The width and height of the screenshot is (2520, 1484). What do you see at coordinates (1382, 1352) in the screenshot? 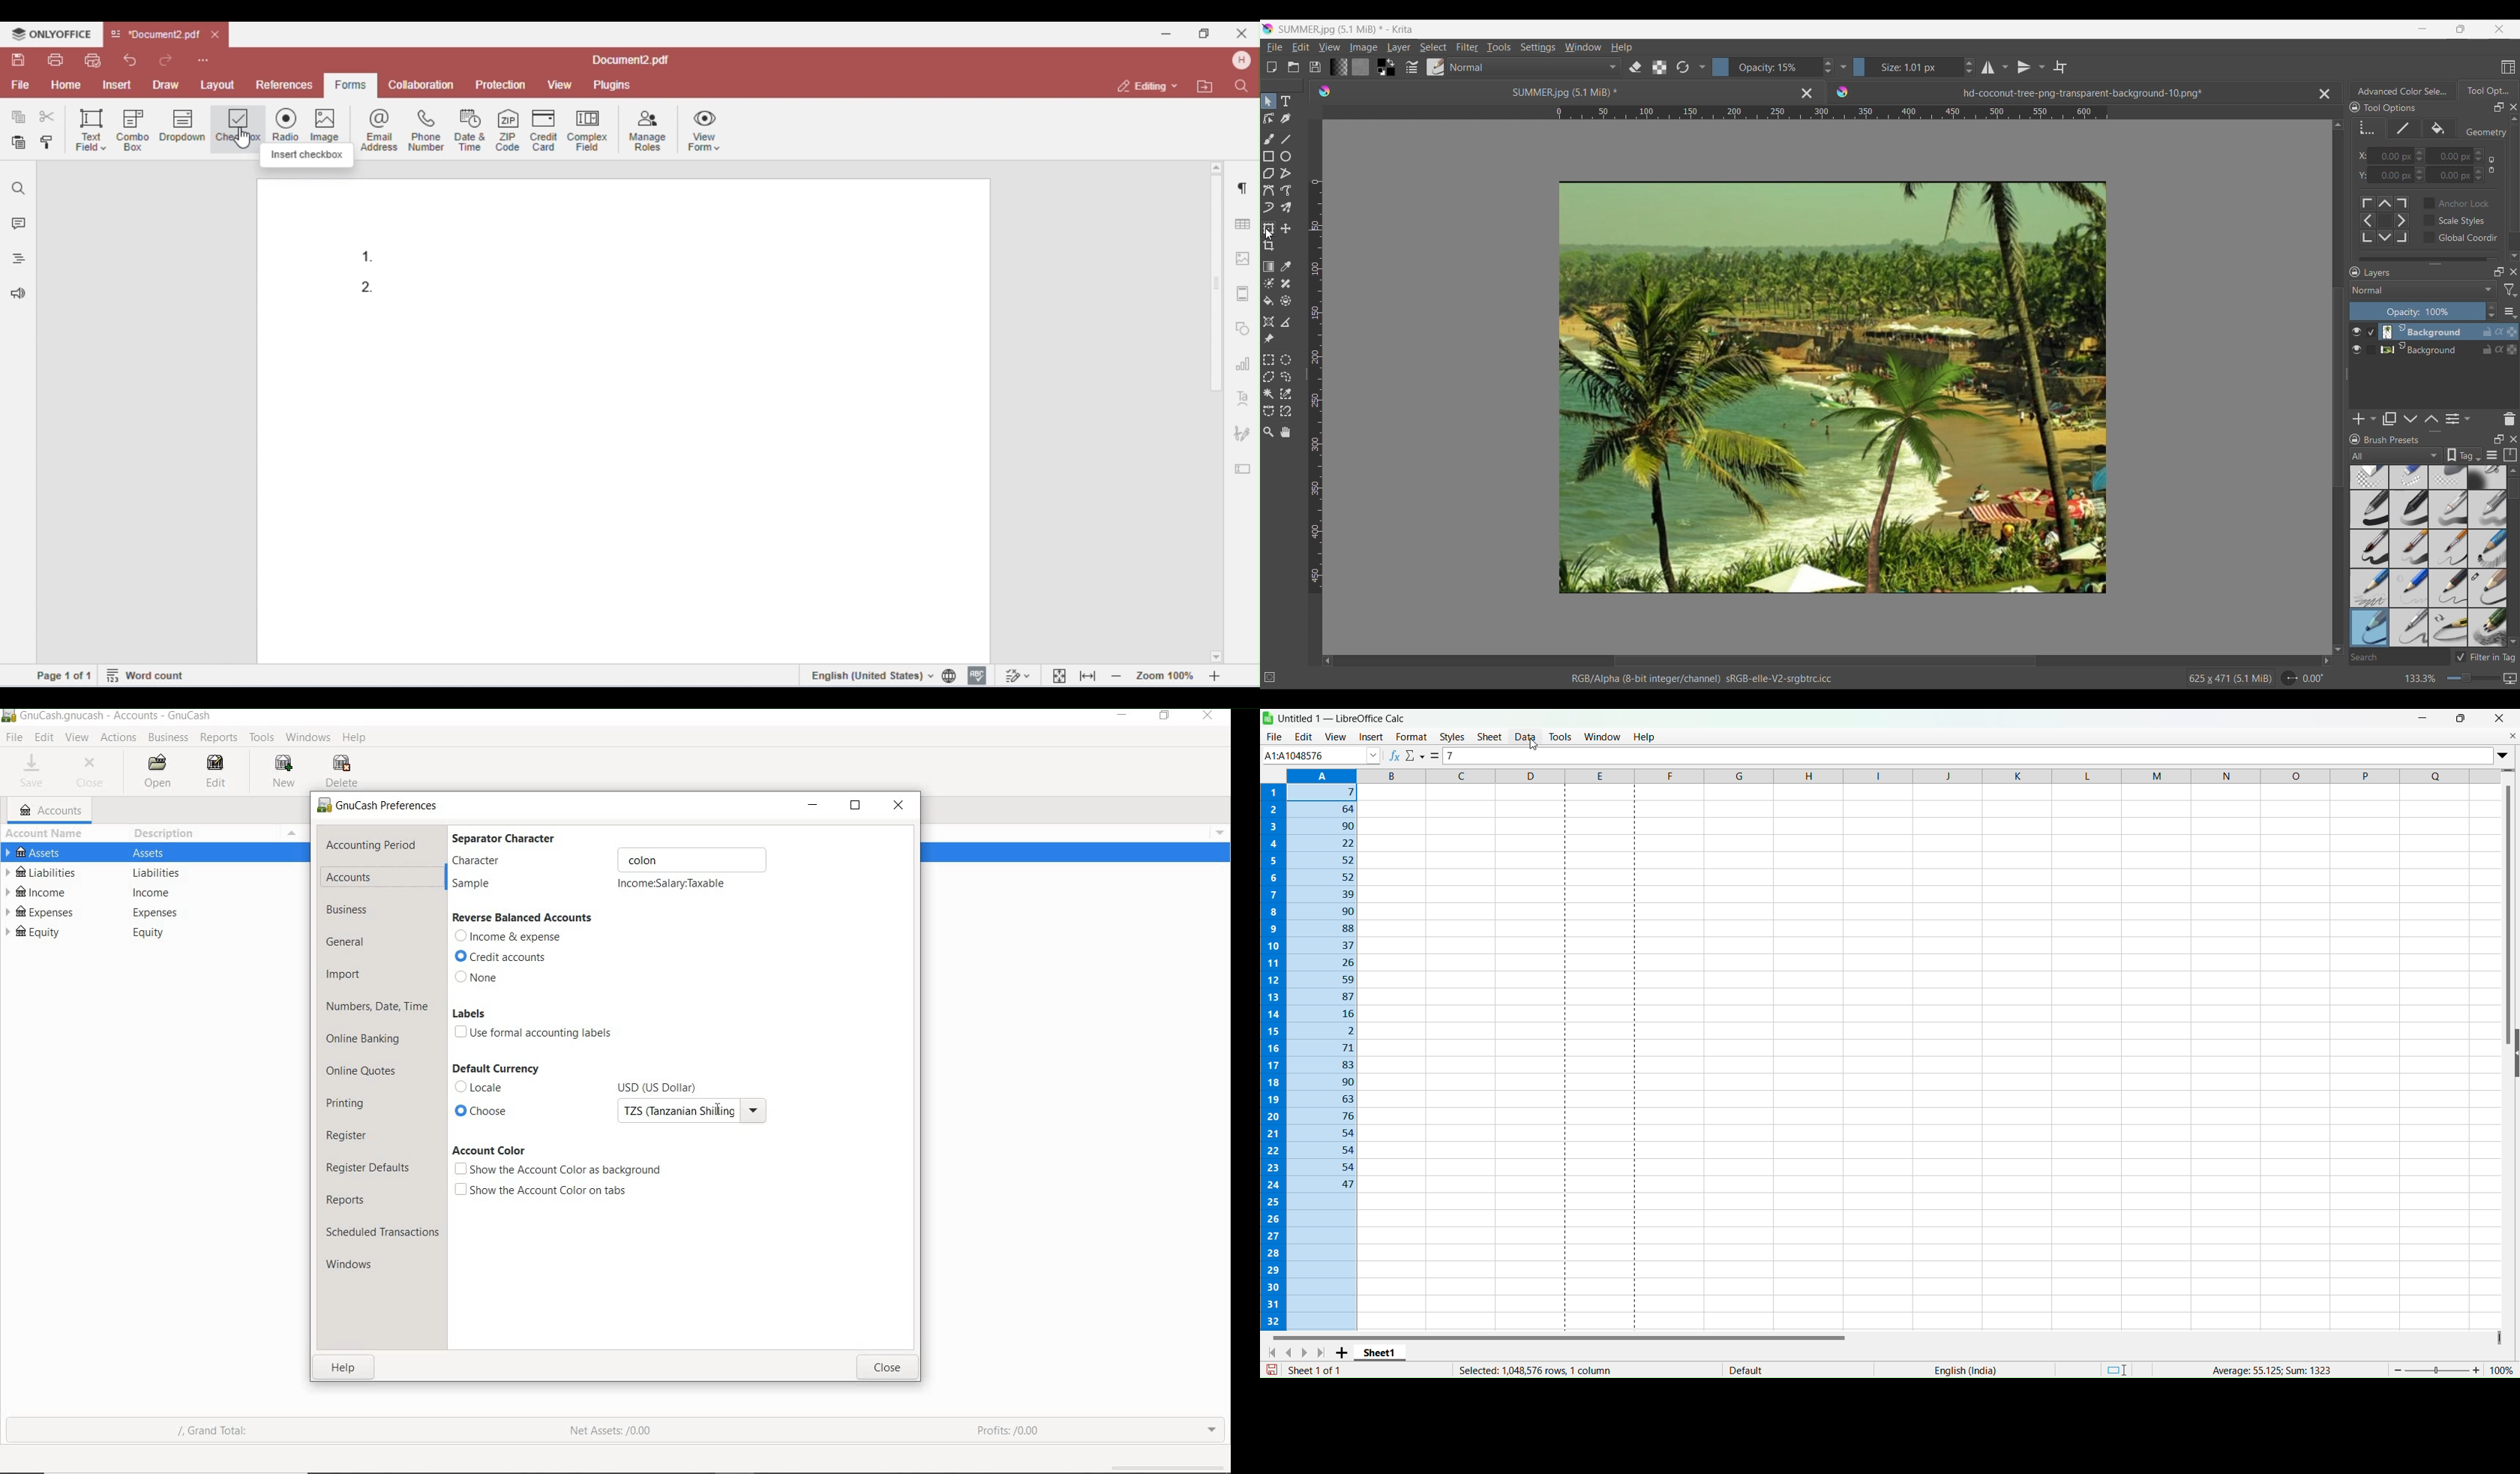
I see `Sheet 1` at bounding box center [1382, 1352].